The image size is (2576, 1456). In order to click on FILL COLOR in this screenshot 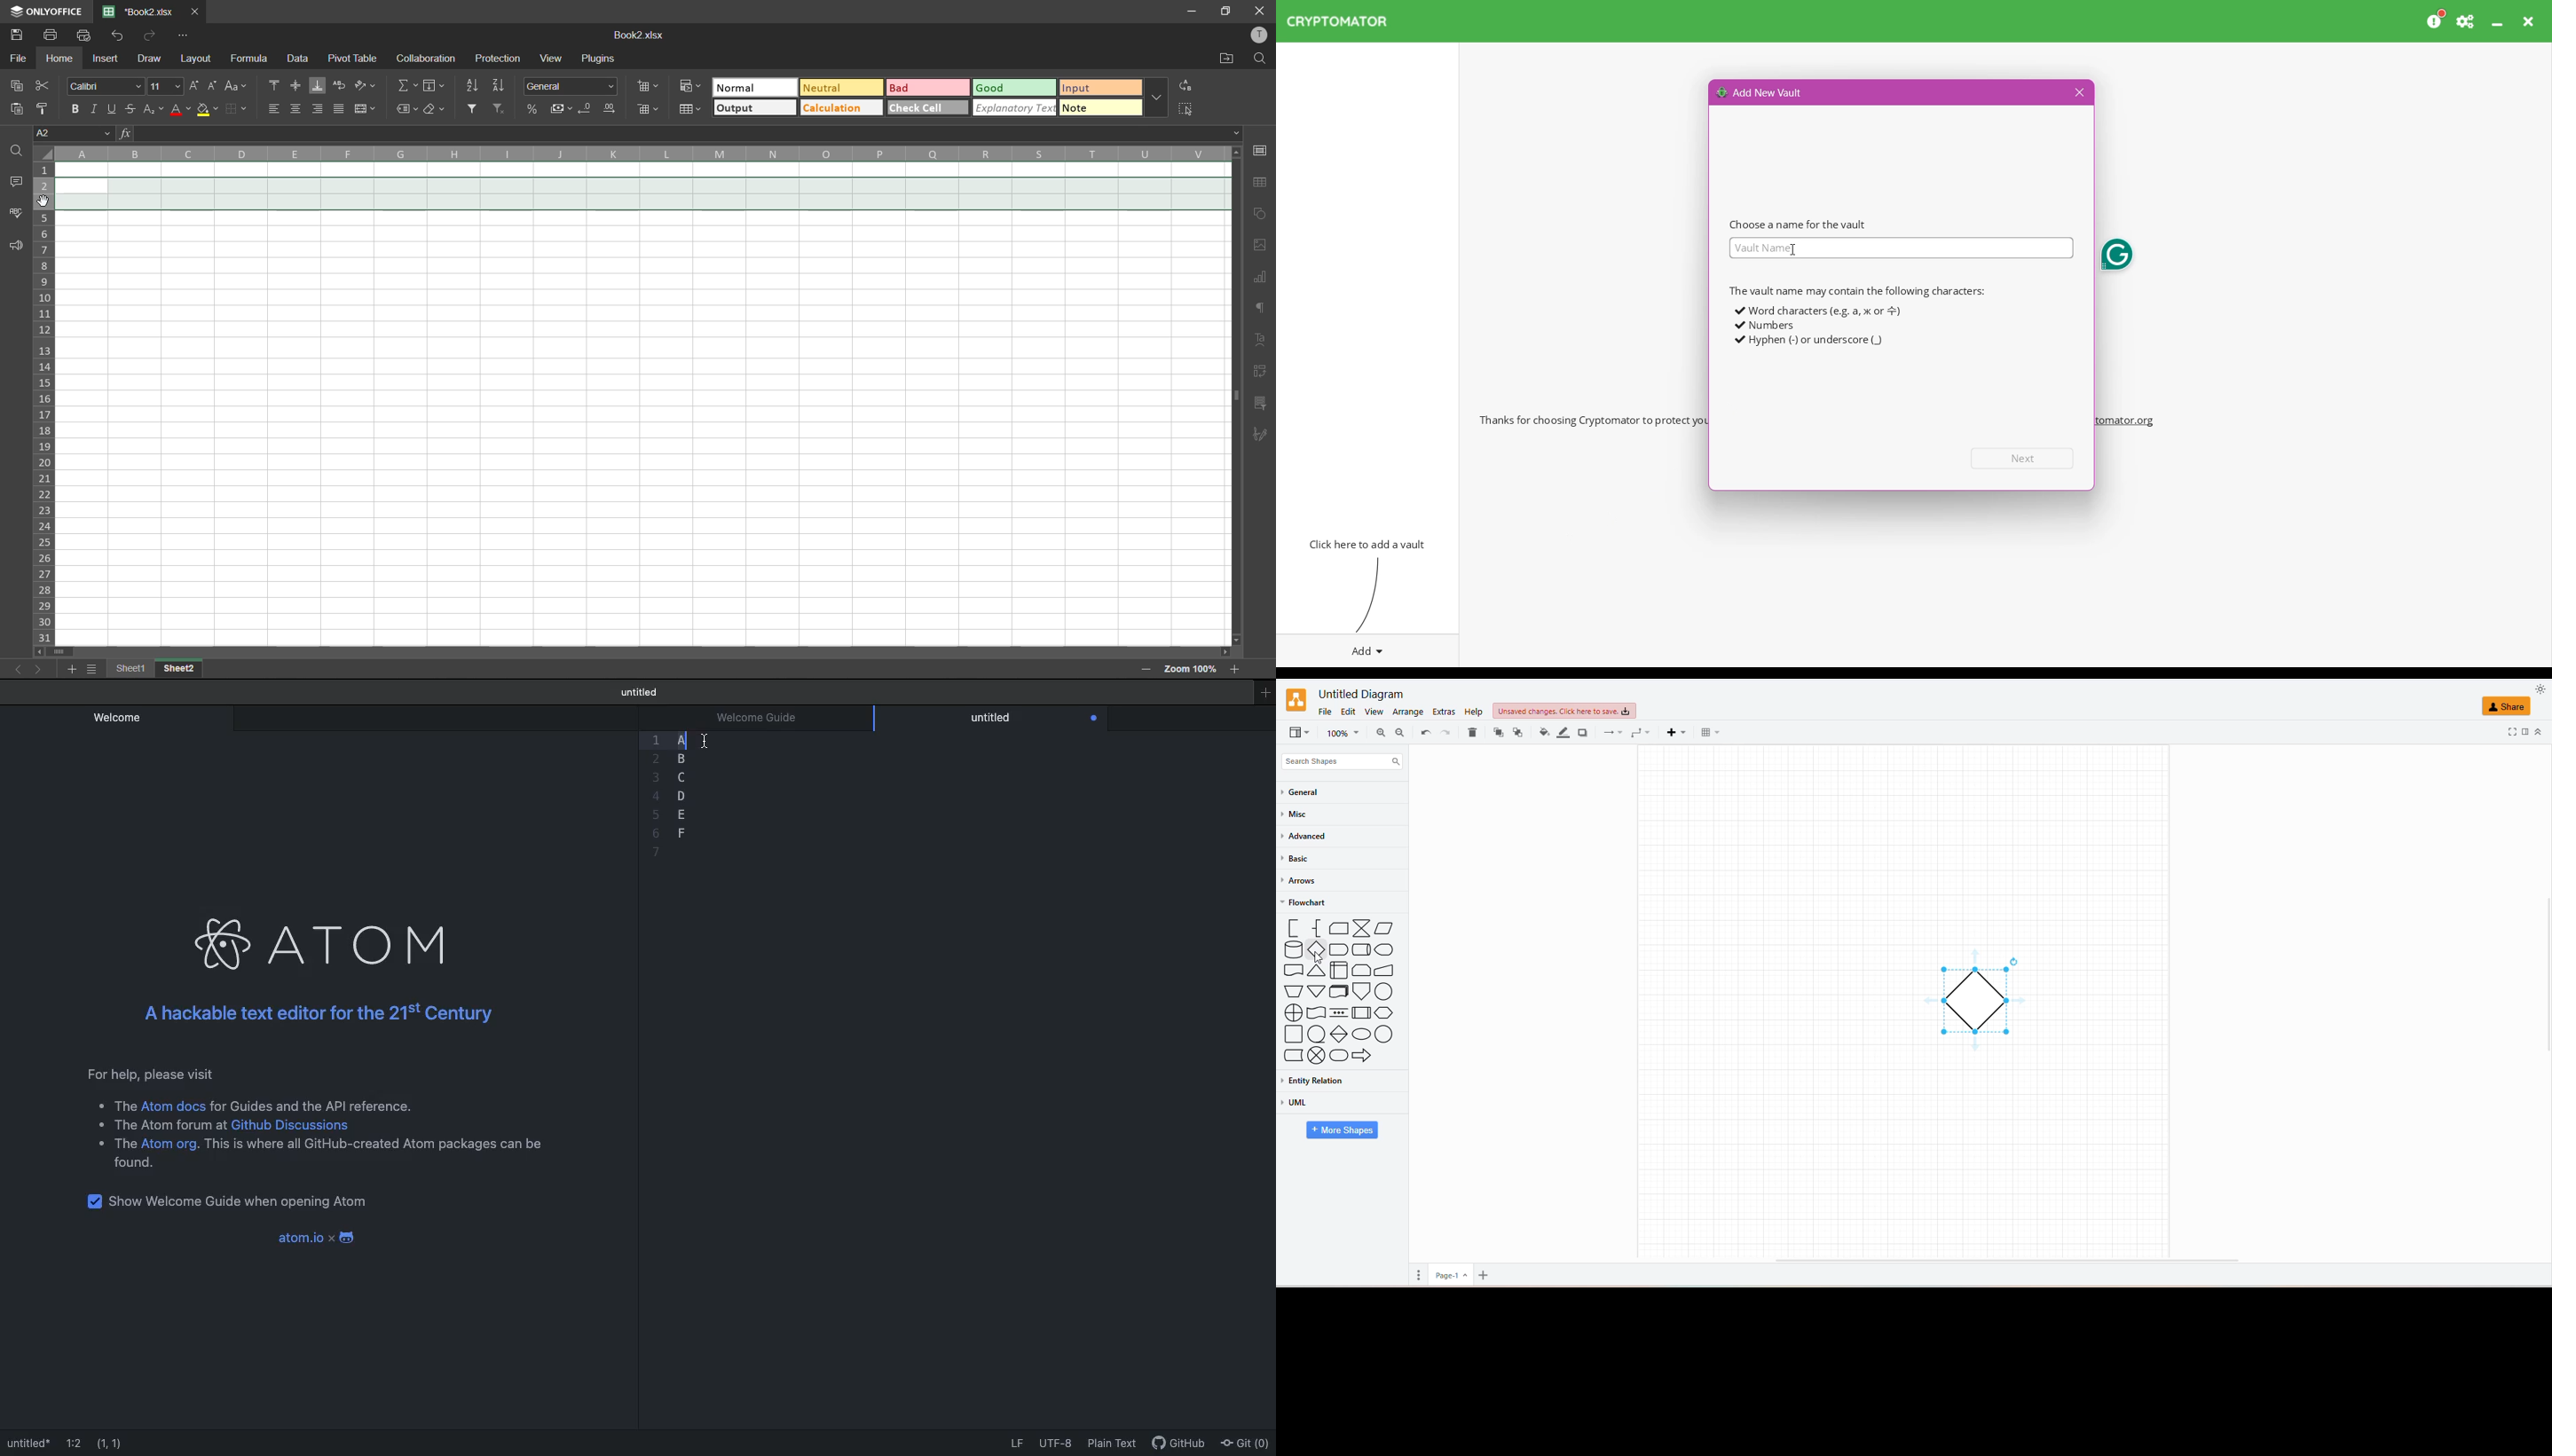, I will do `click(1542, 735)`.